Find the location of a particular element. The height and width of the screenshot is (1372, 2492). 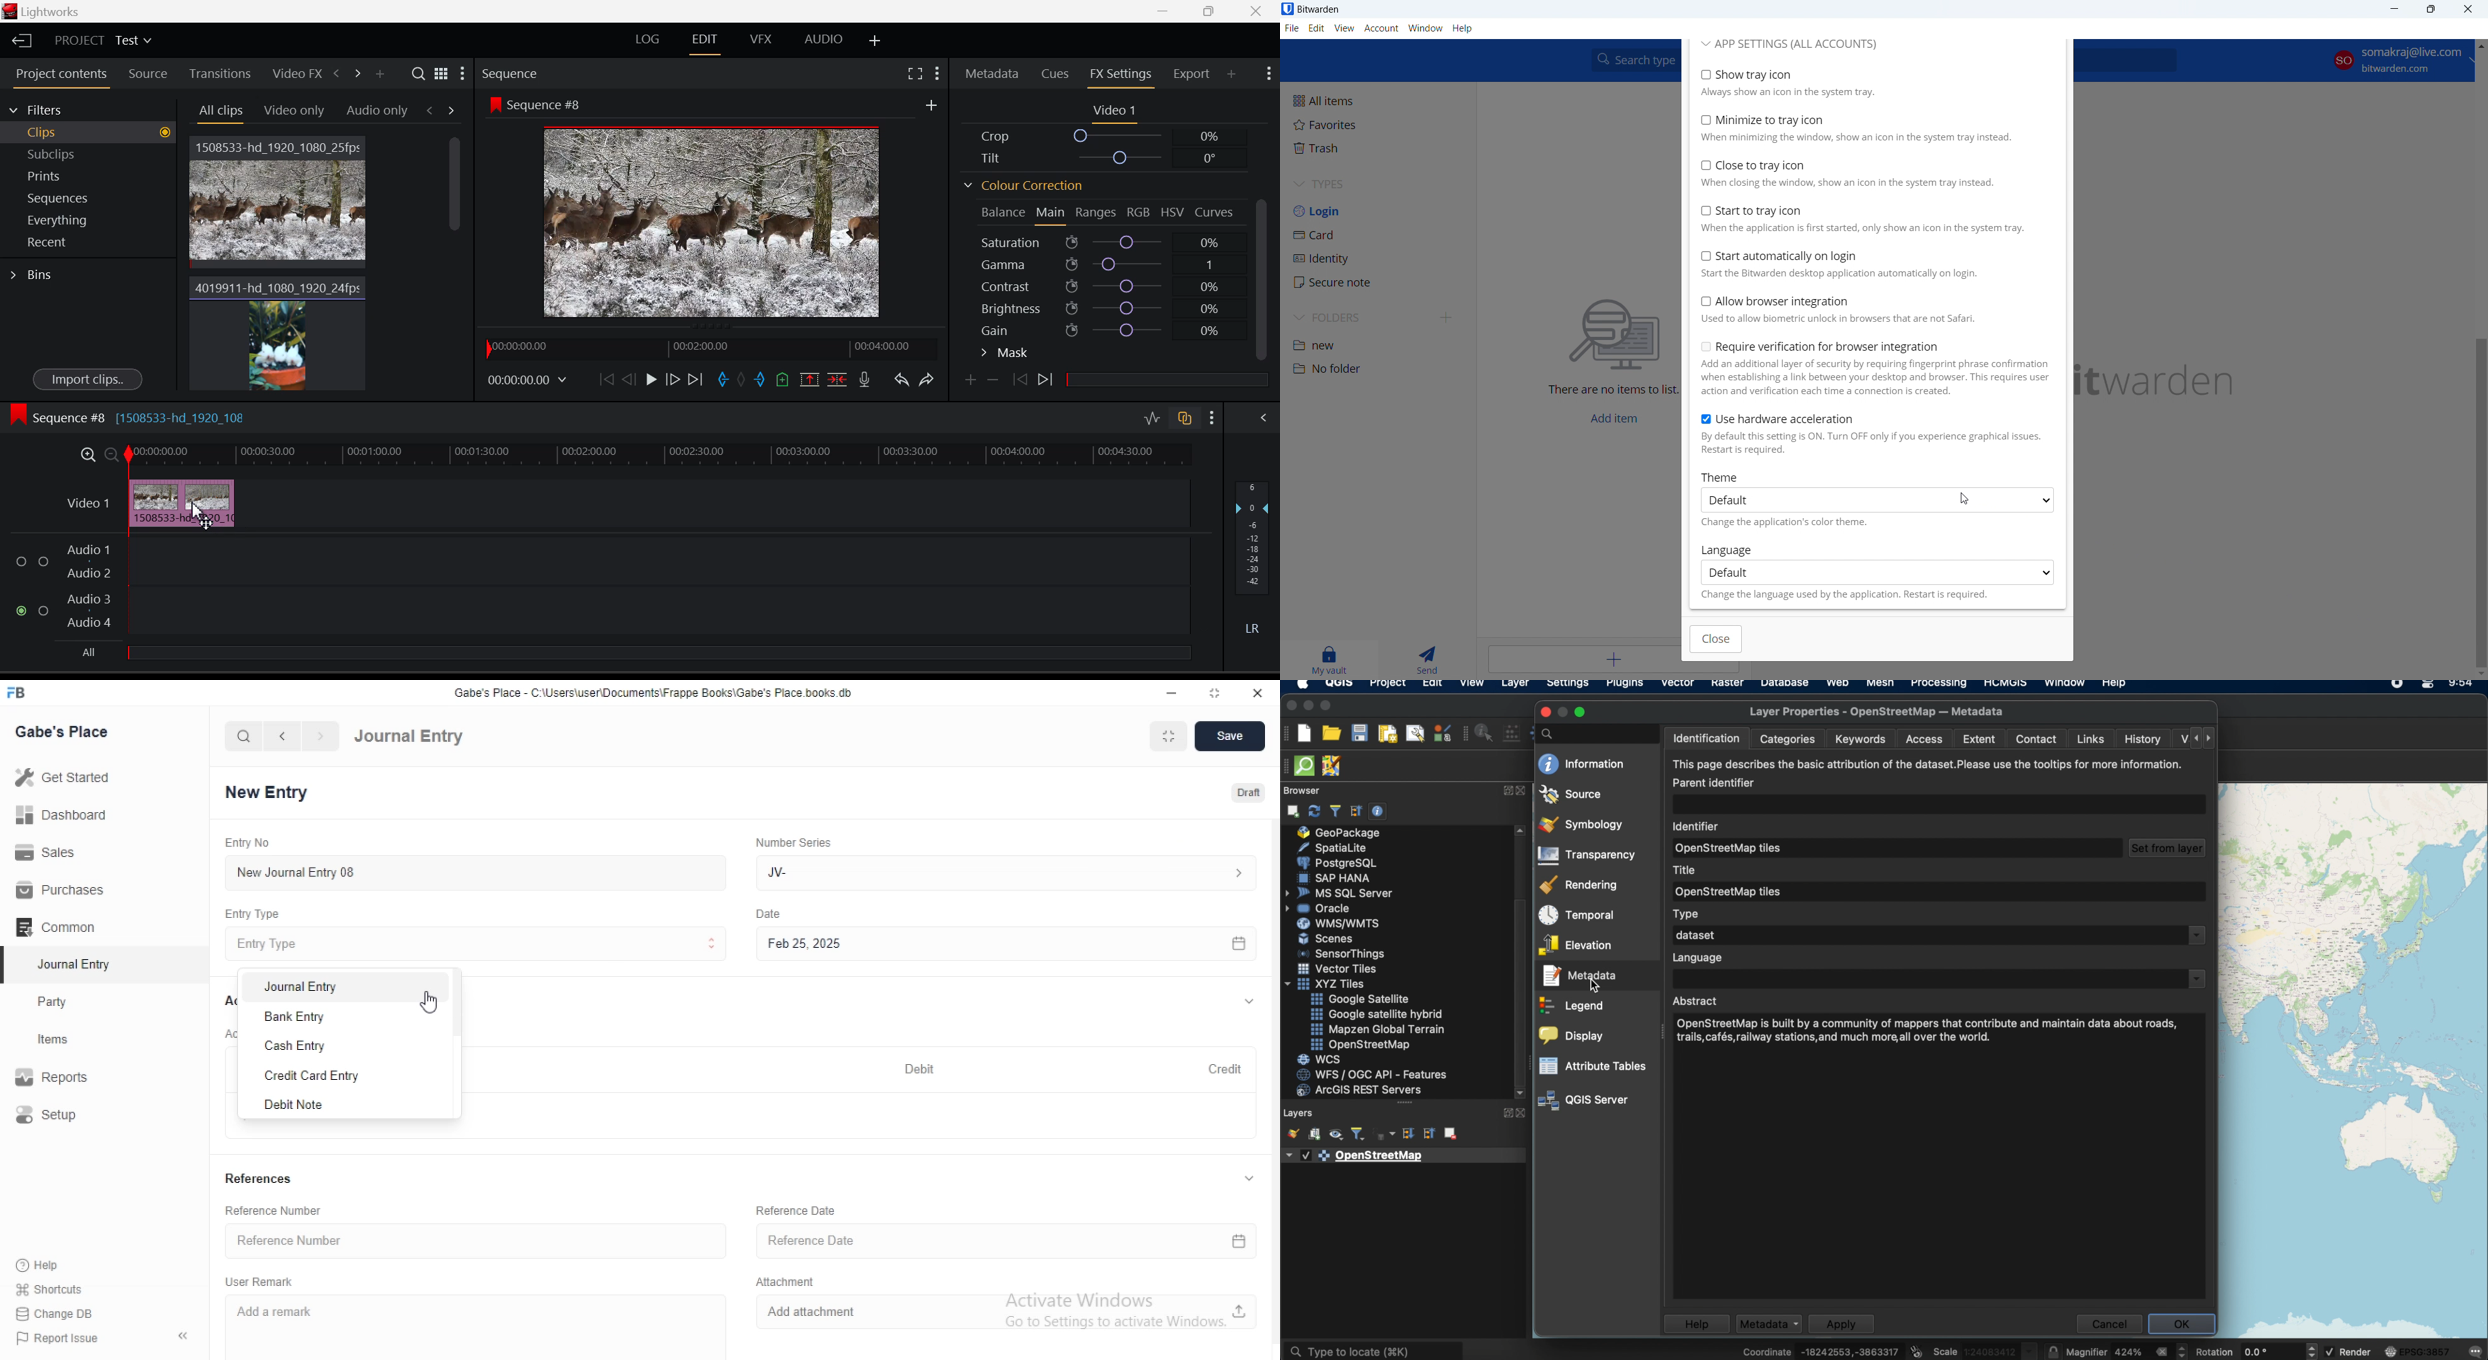

scrollbar is located at coordinates (2481, 502).